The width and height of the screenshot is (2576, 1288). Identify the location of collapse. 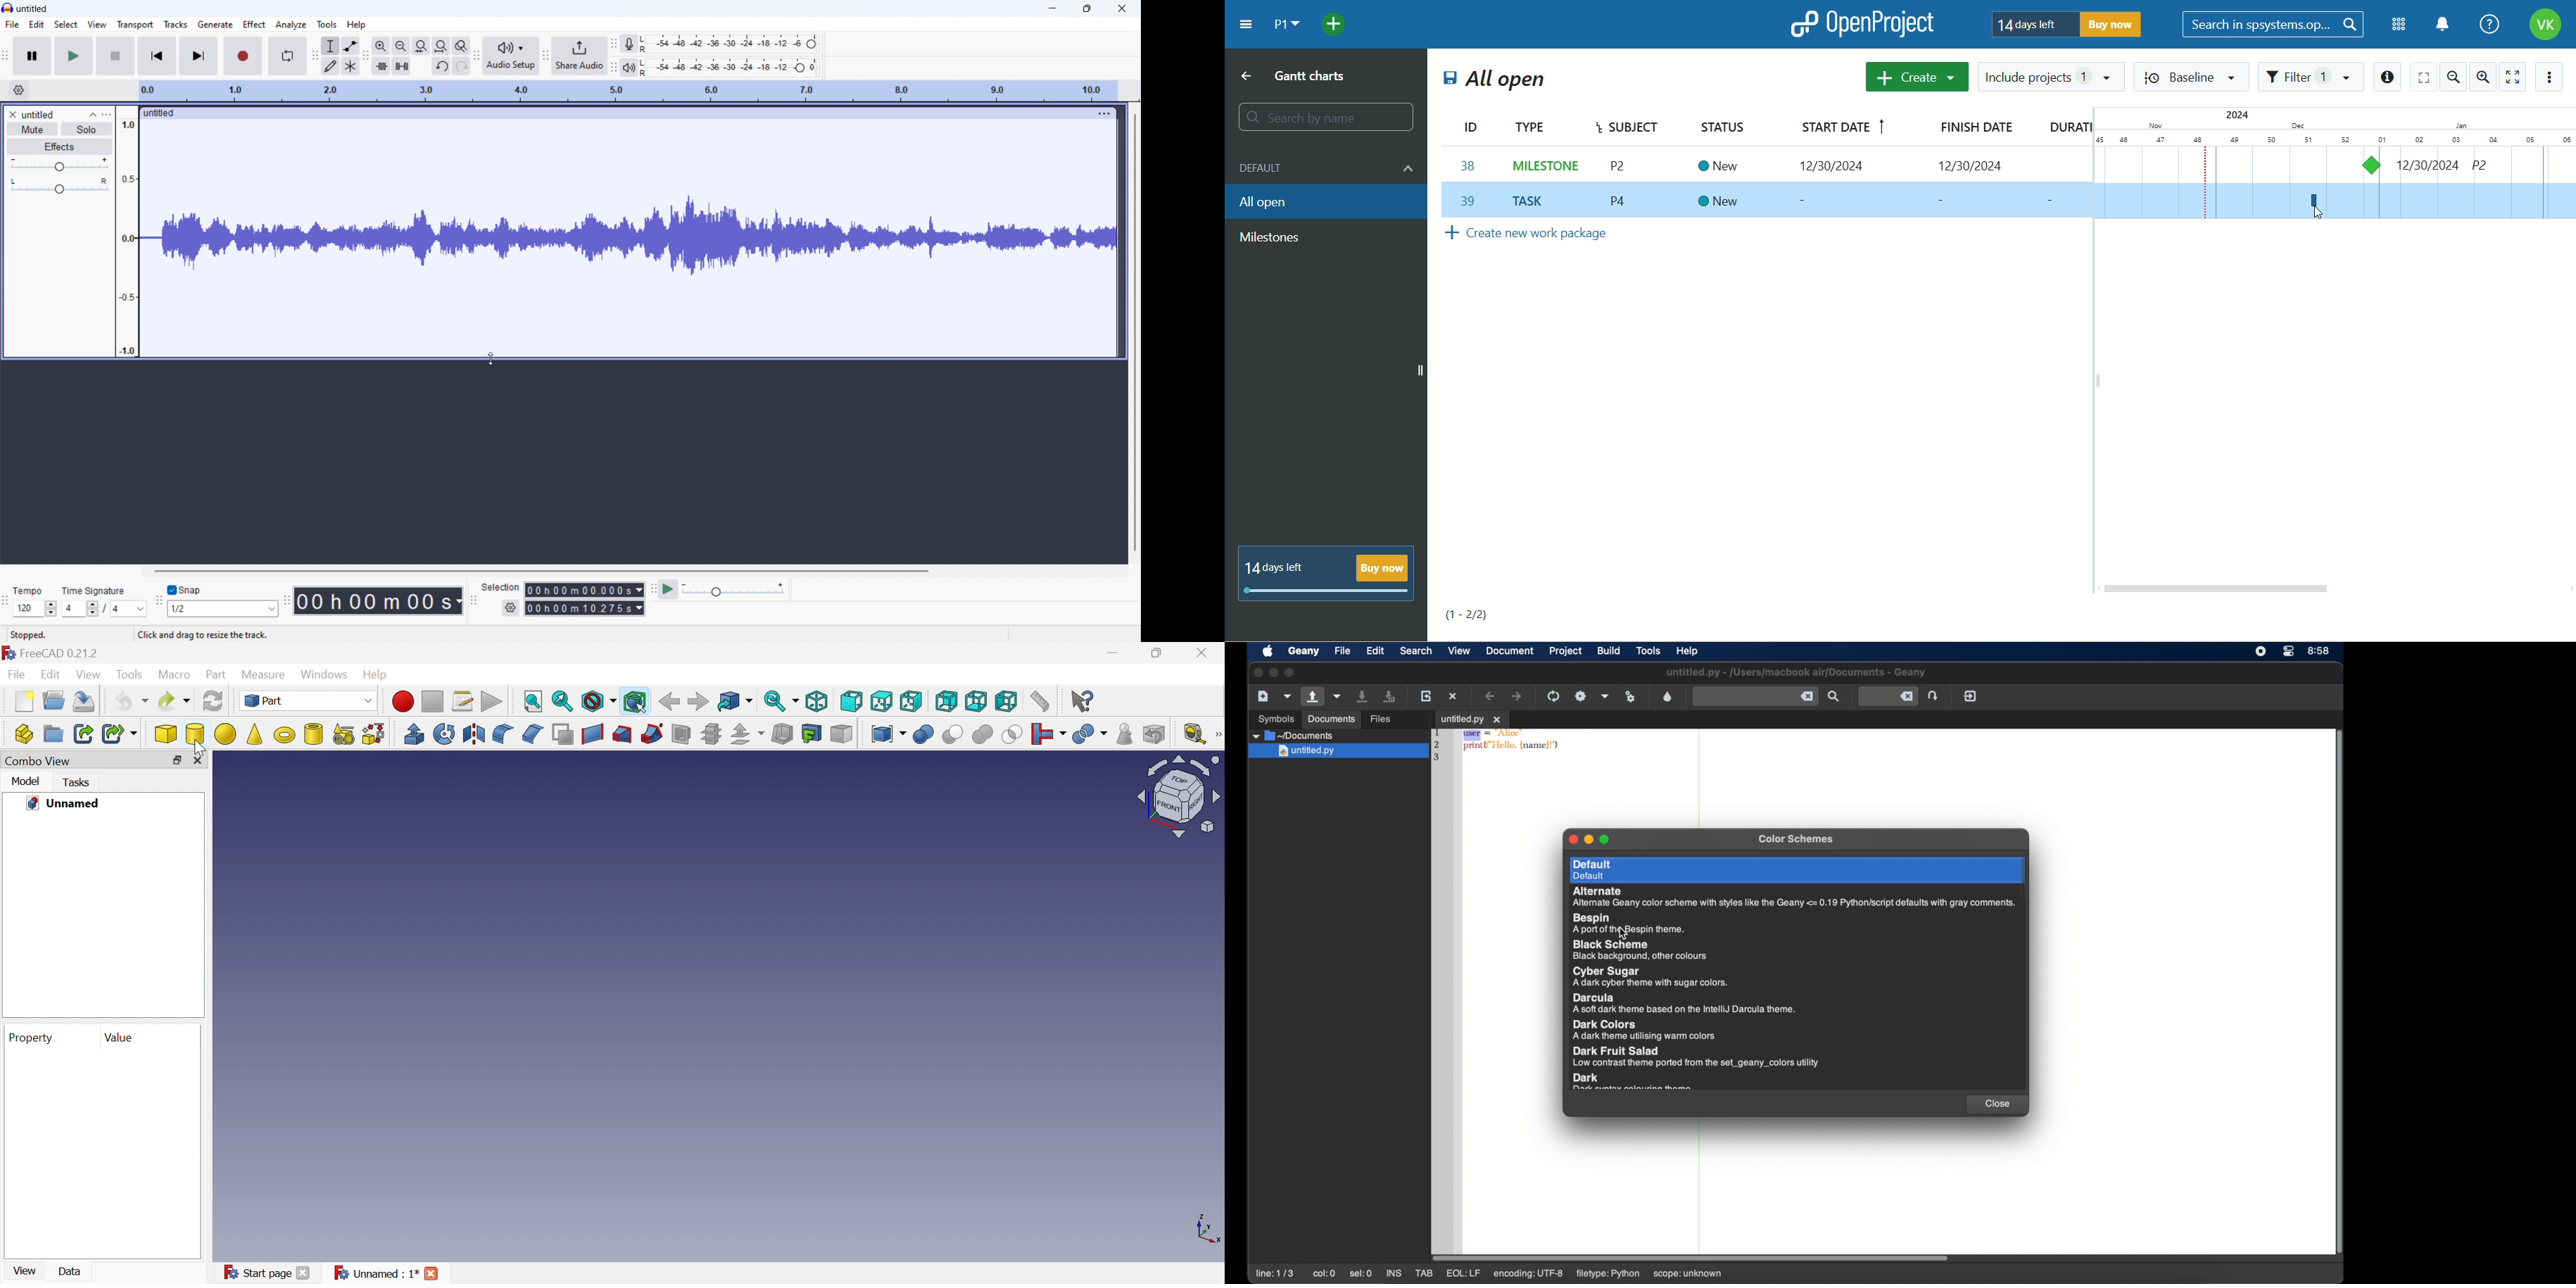
(96, 114).